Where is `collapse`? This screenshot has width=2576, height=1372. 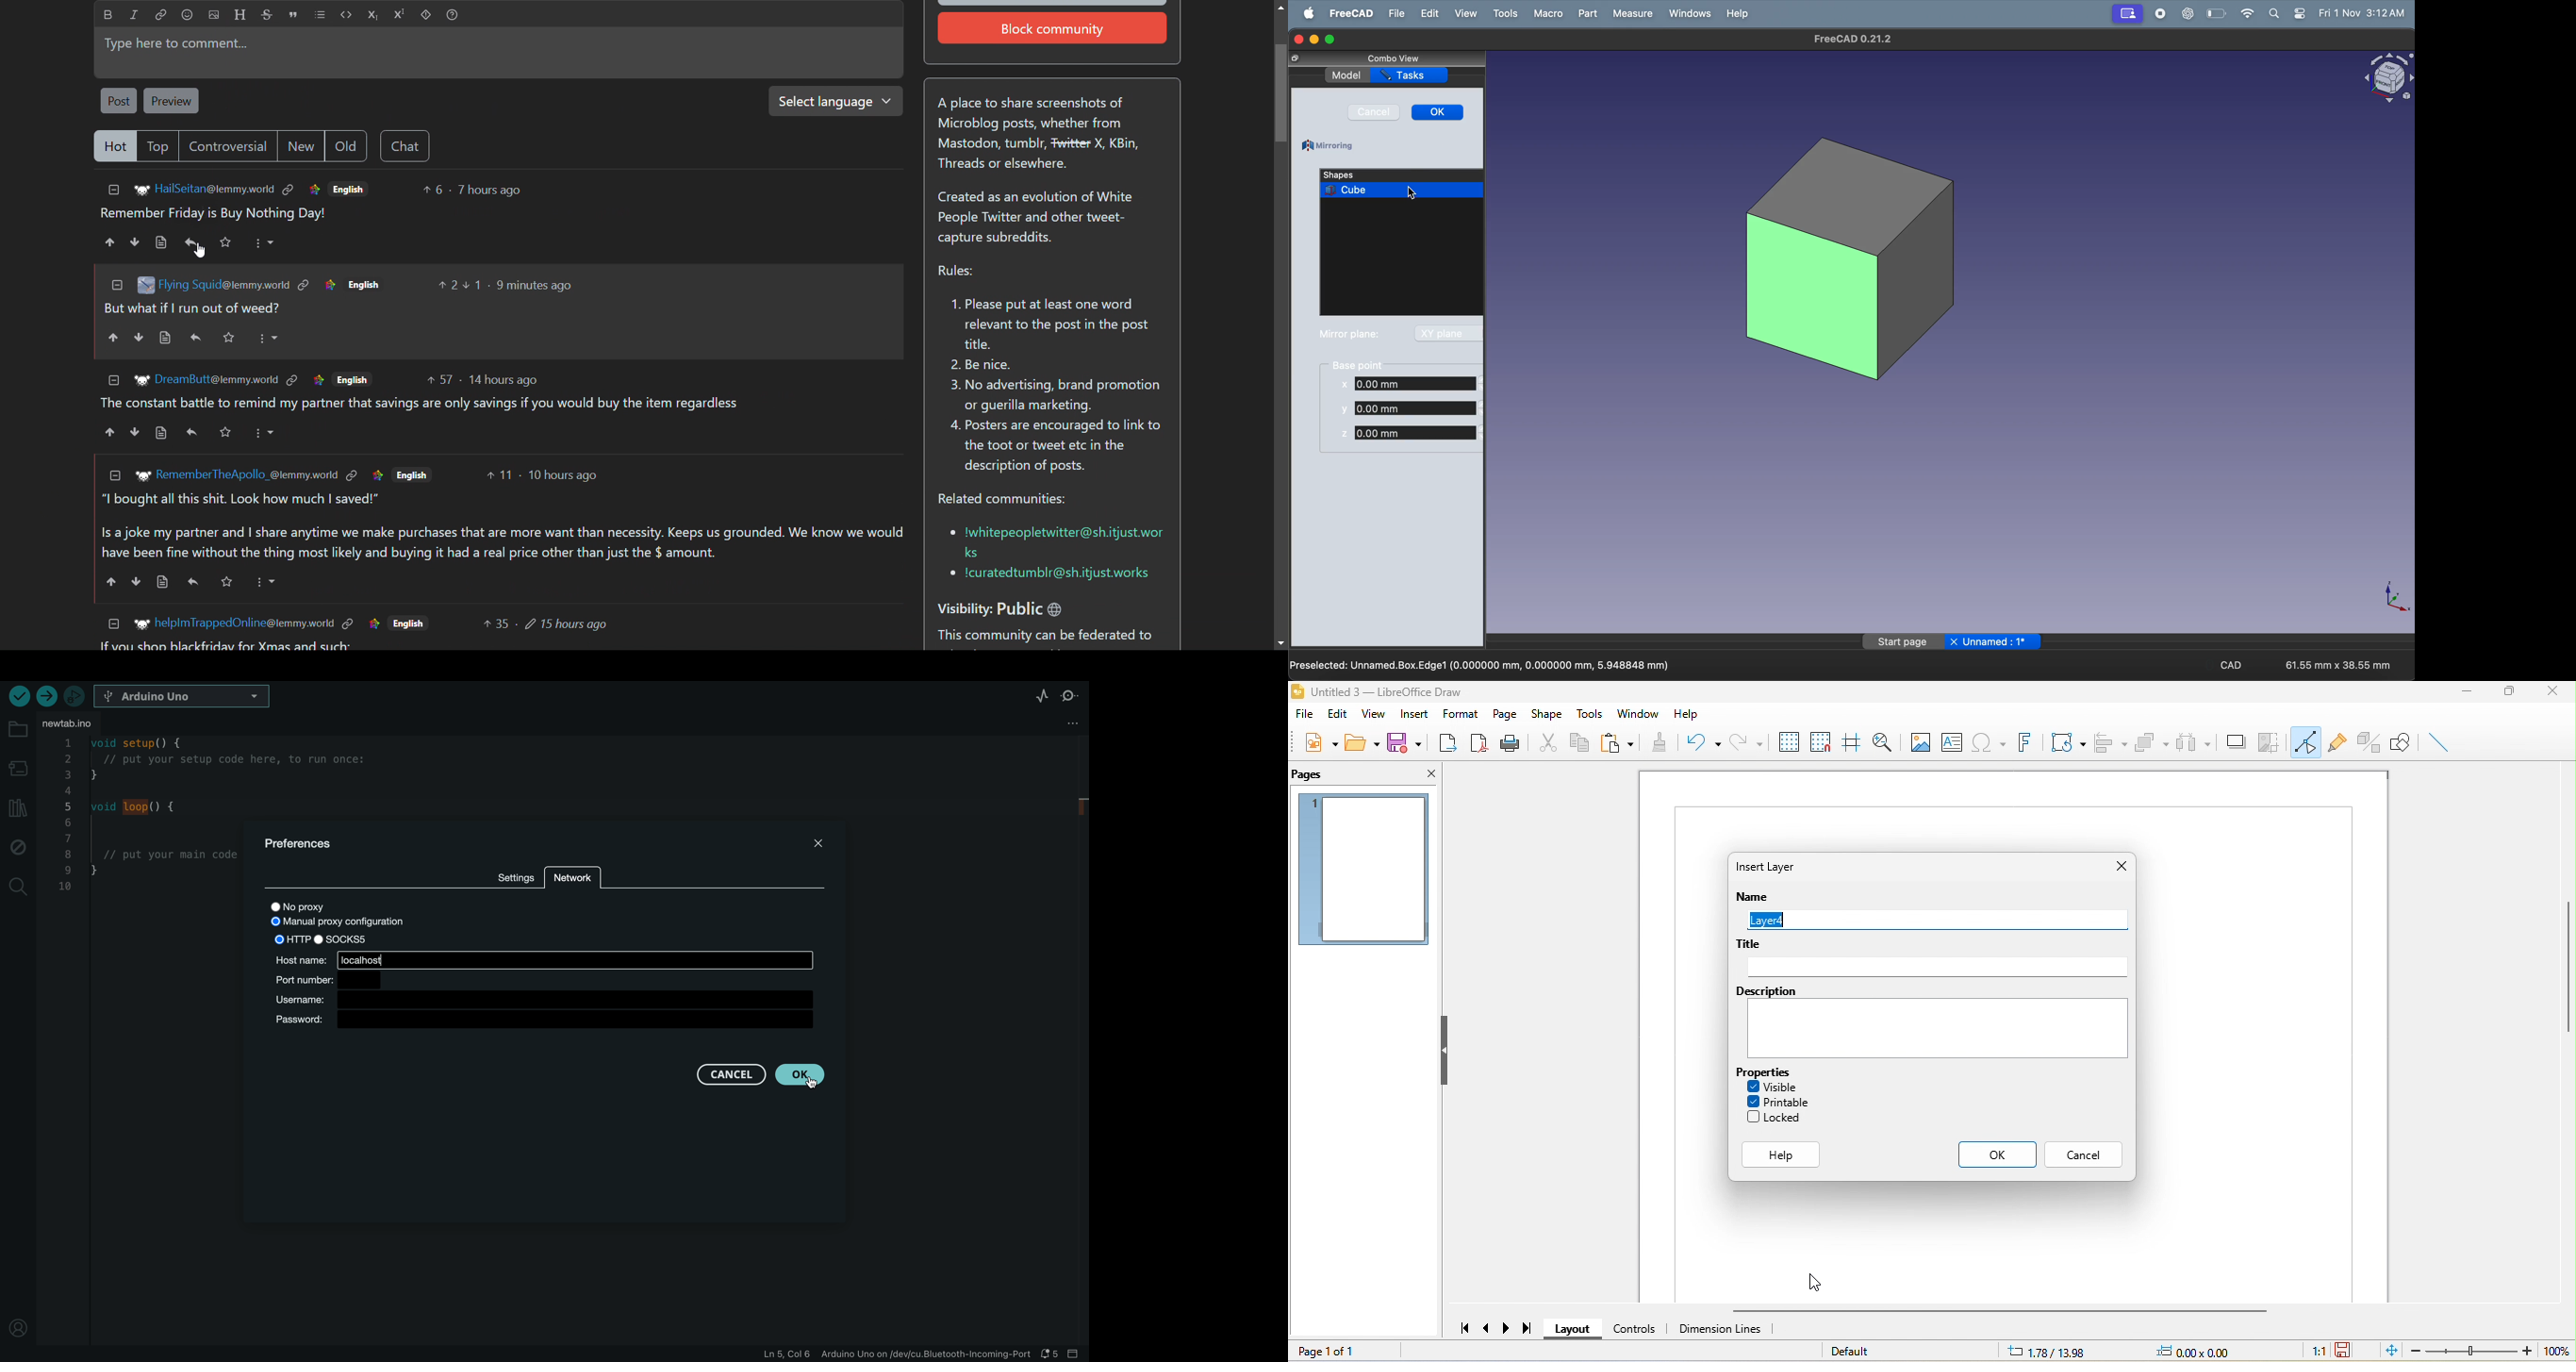 collapse is located at coordinates (114, 379).